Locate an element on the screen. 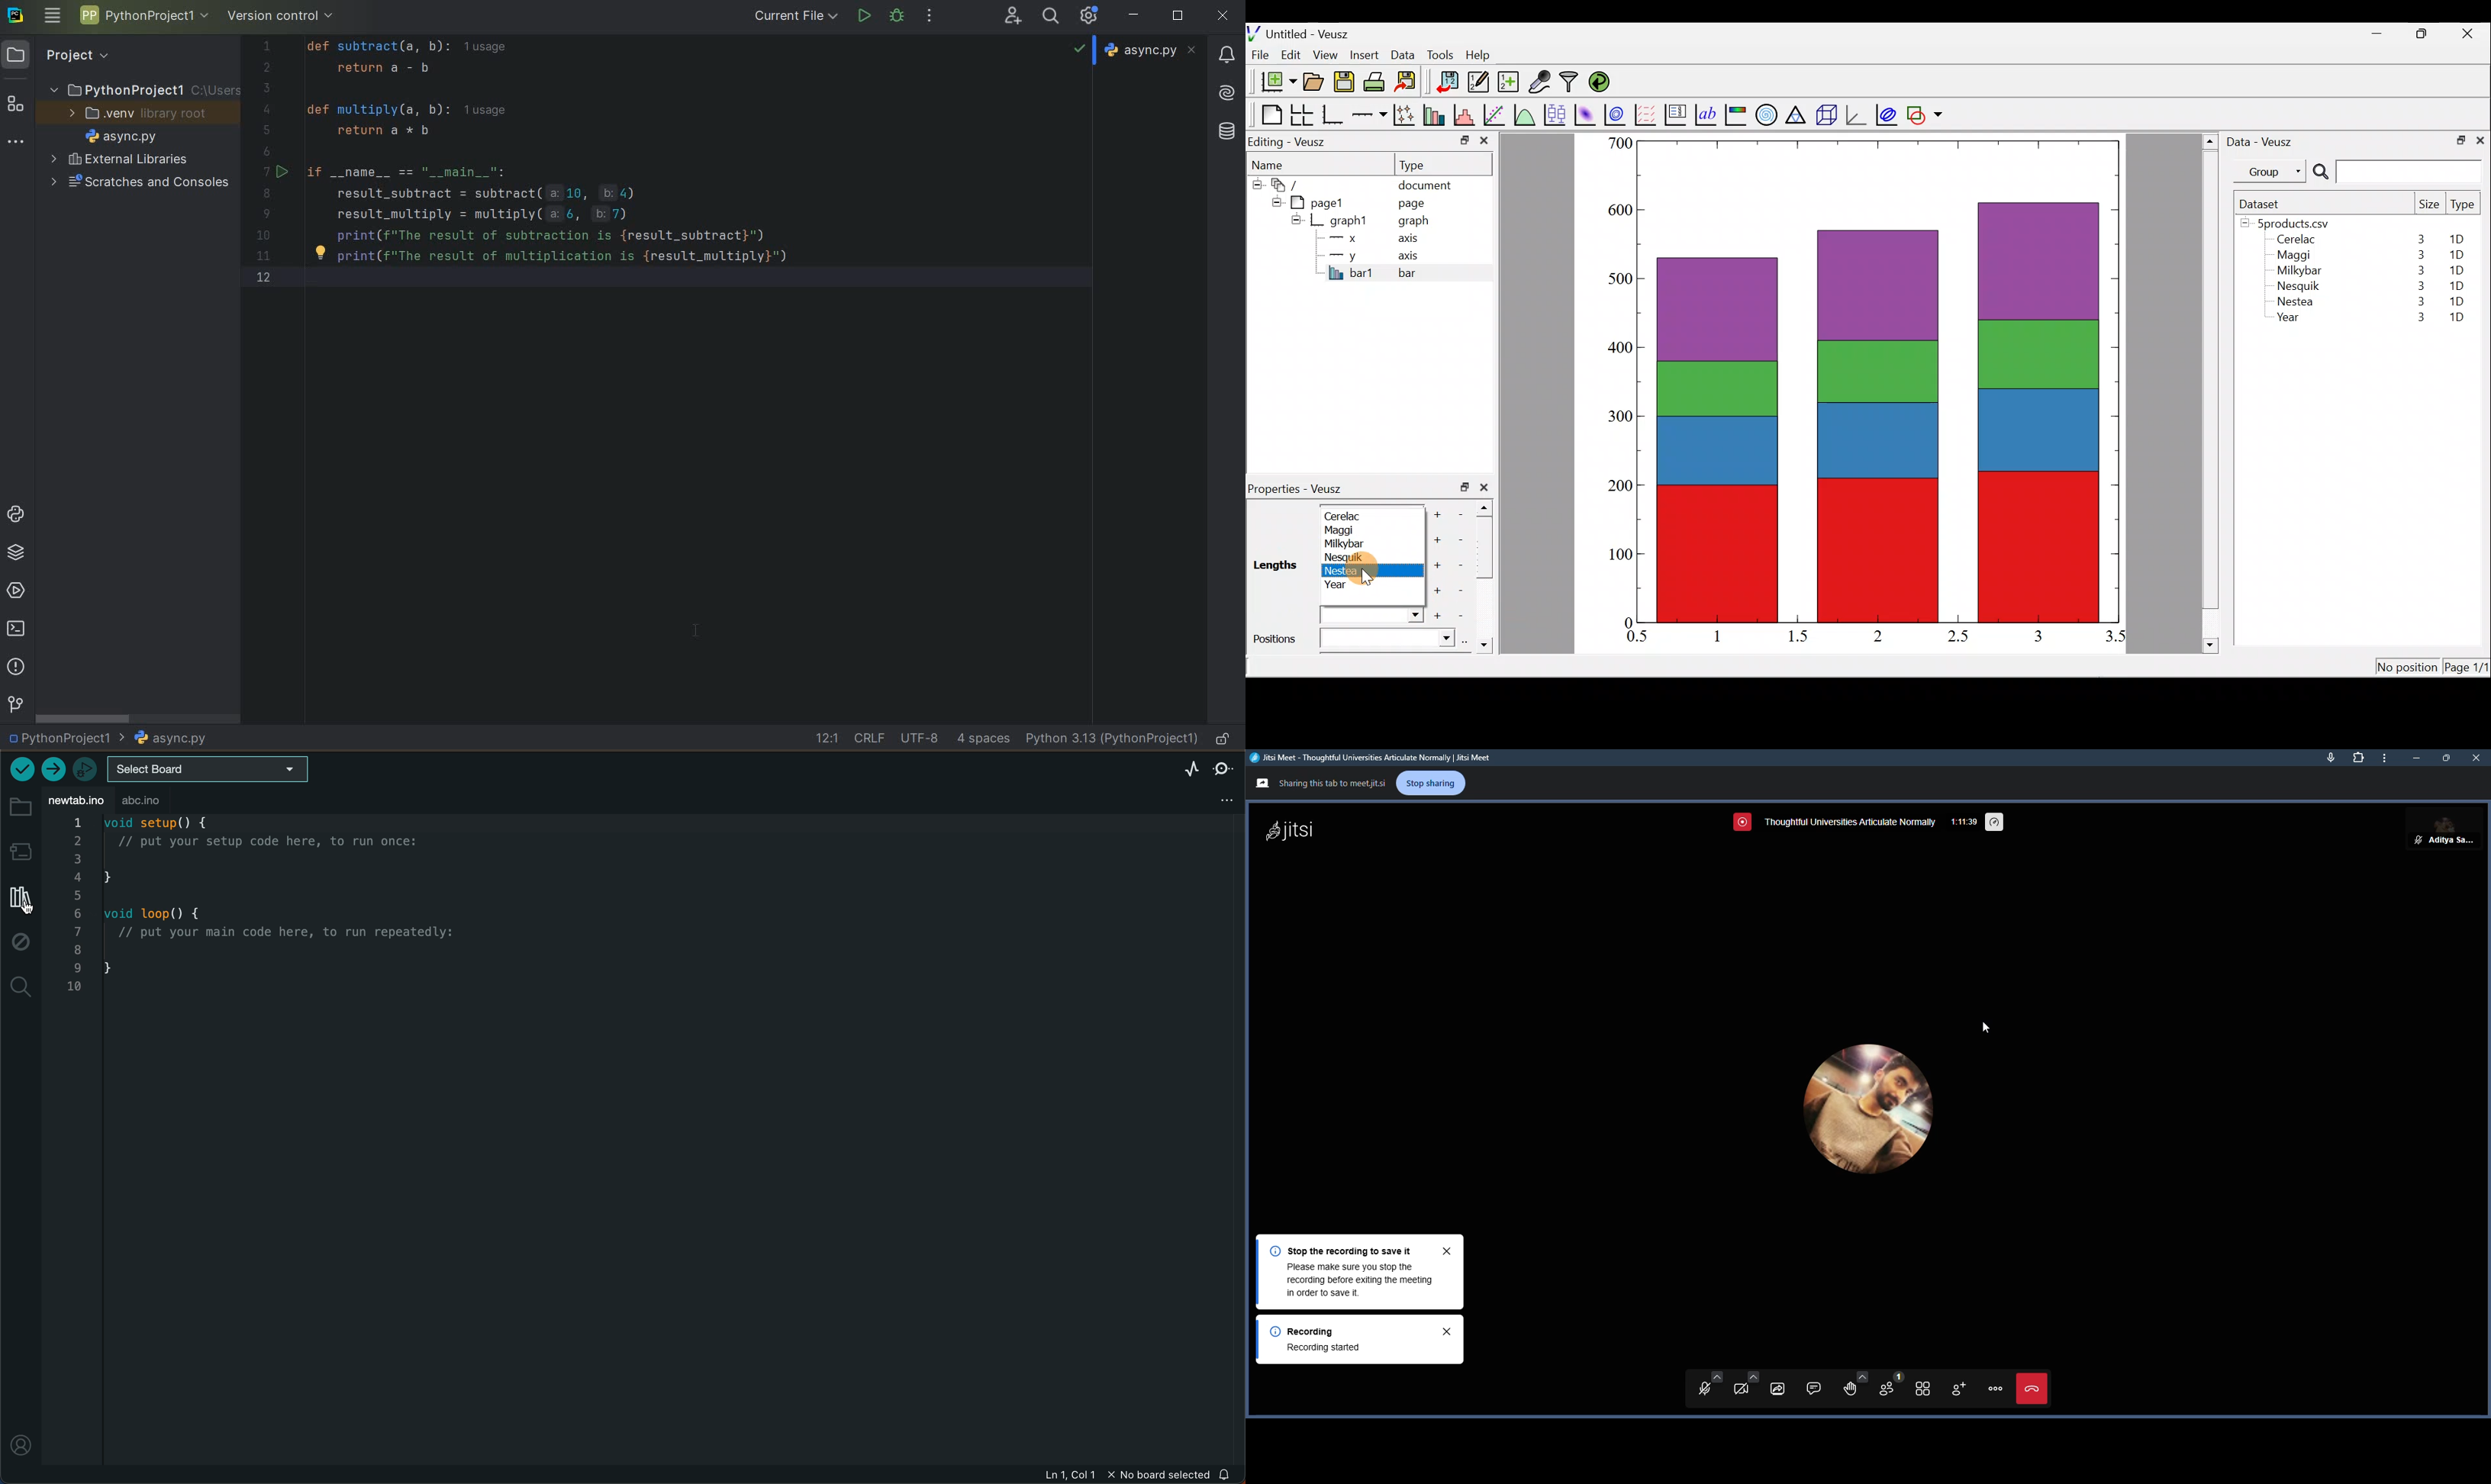 The image size is (2492, 1484). cursor is located at coordinates (1988, 1028).